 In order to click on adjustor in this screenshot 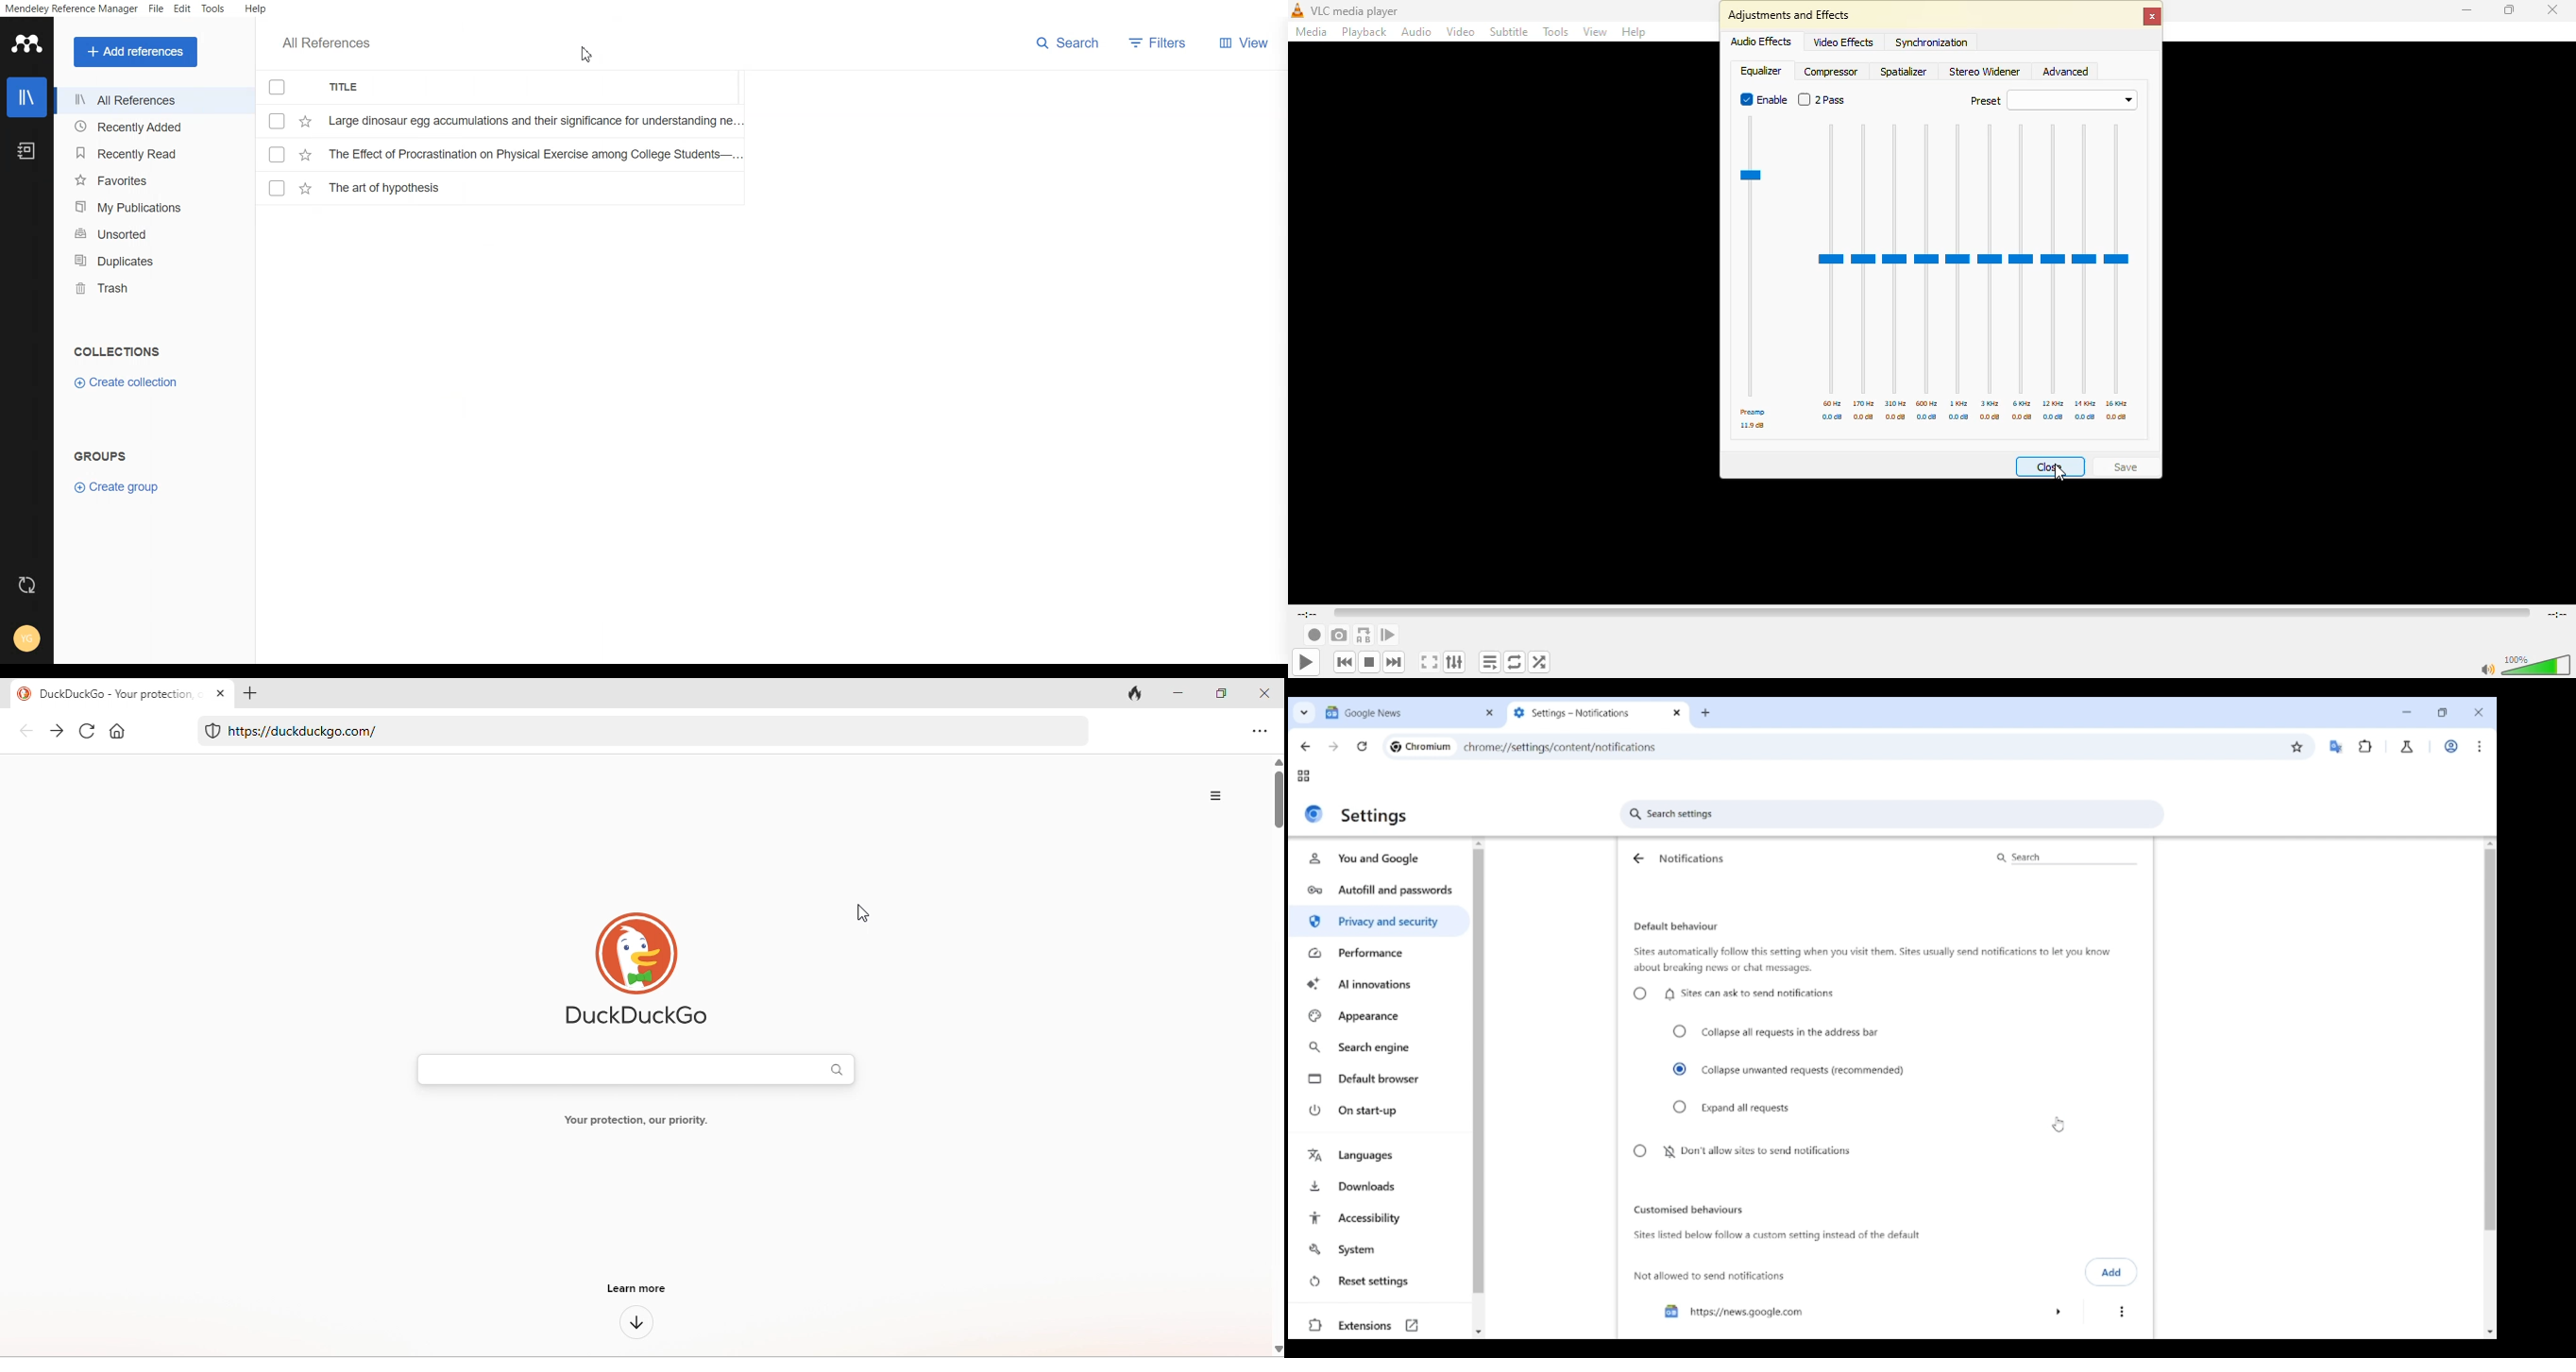, I will do `click(1895, 259)`.